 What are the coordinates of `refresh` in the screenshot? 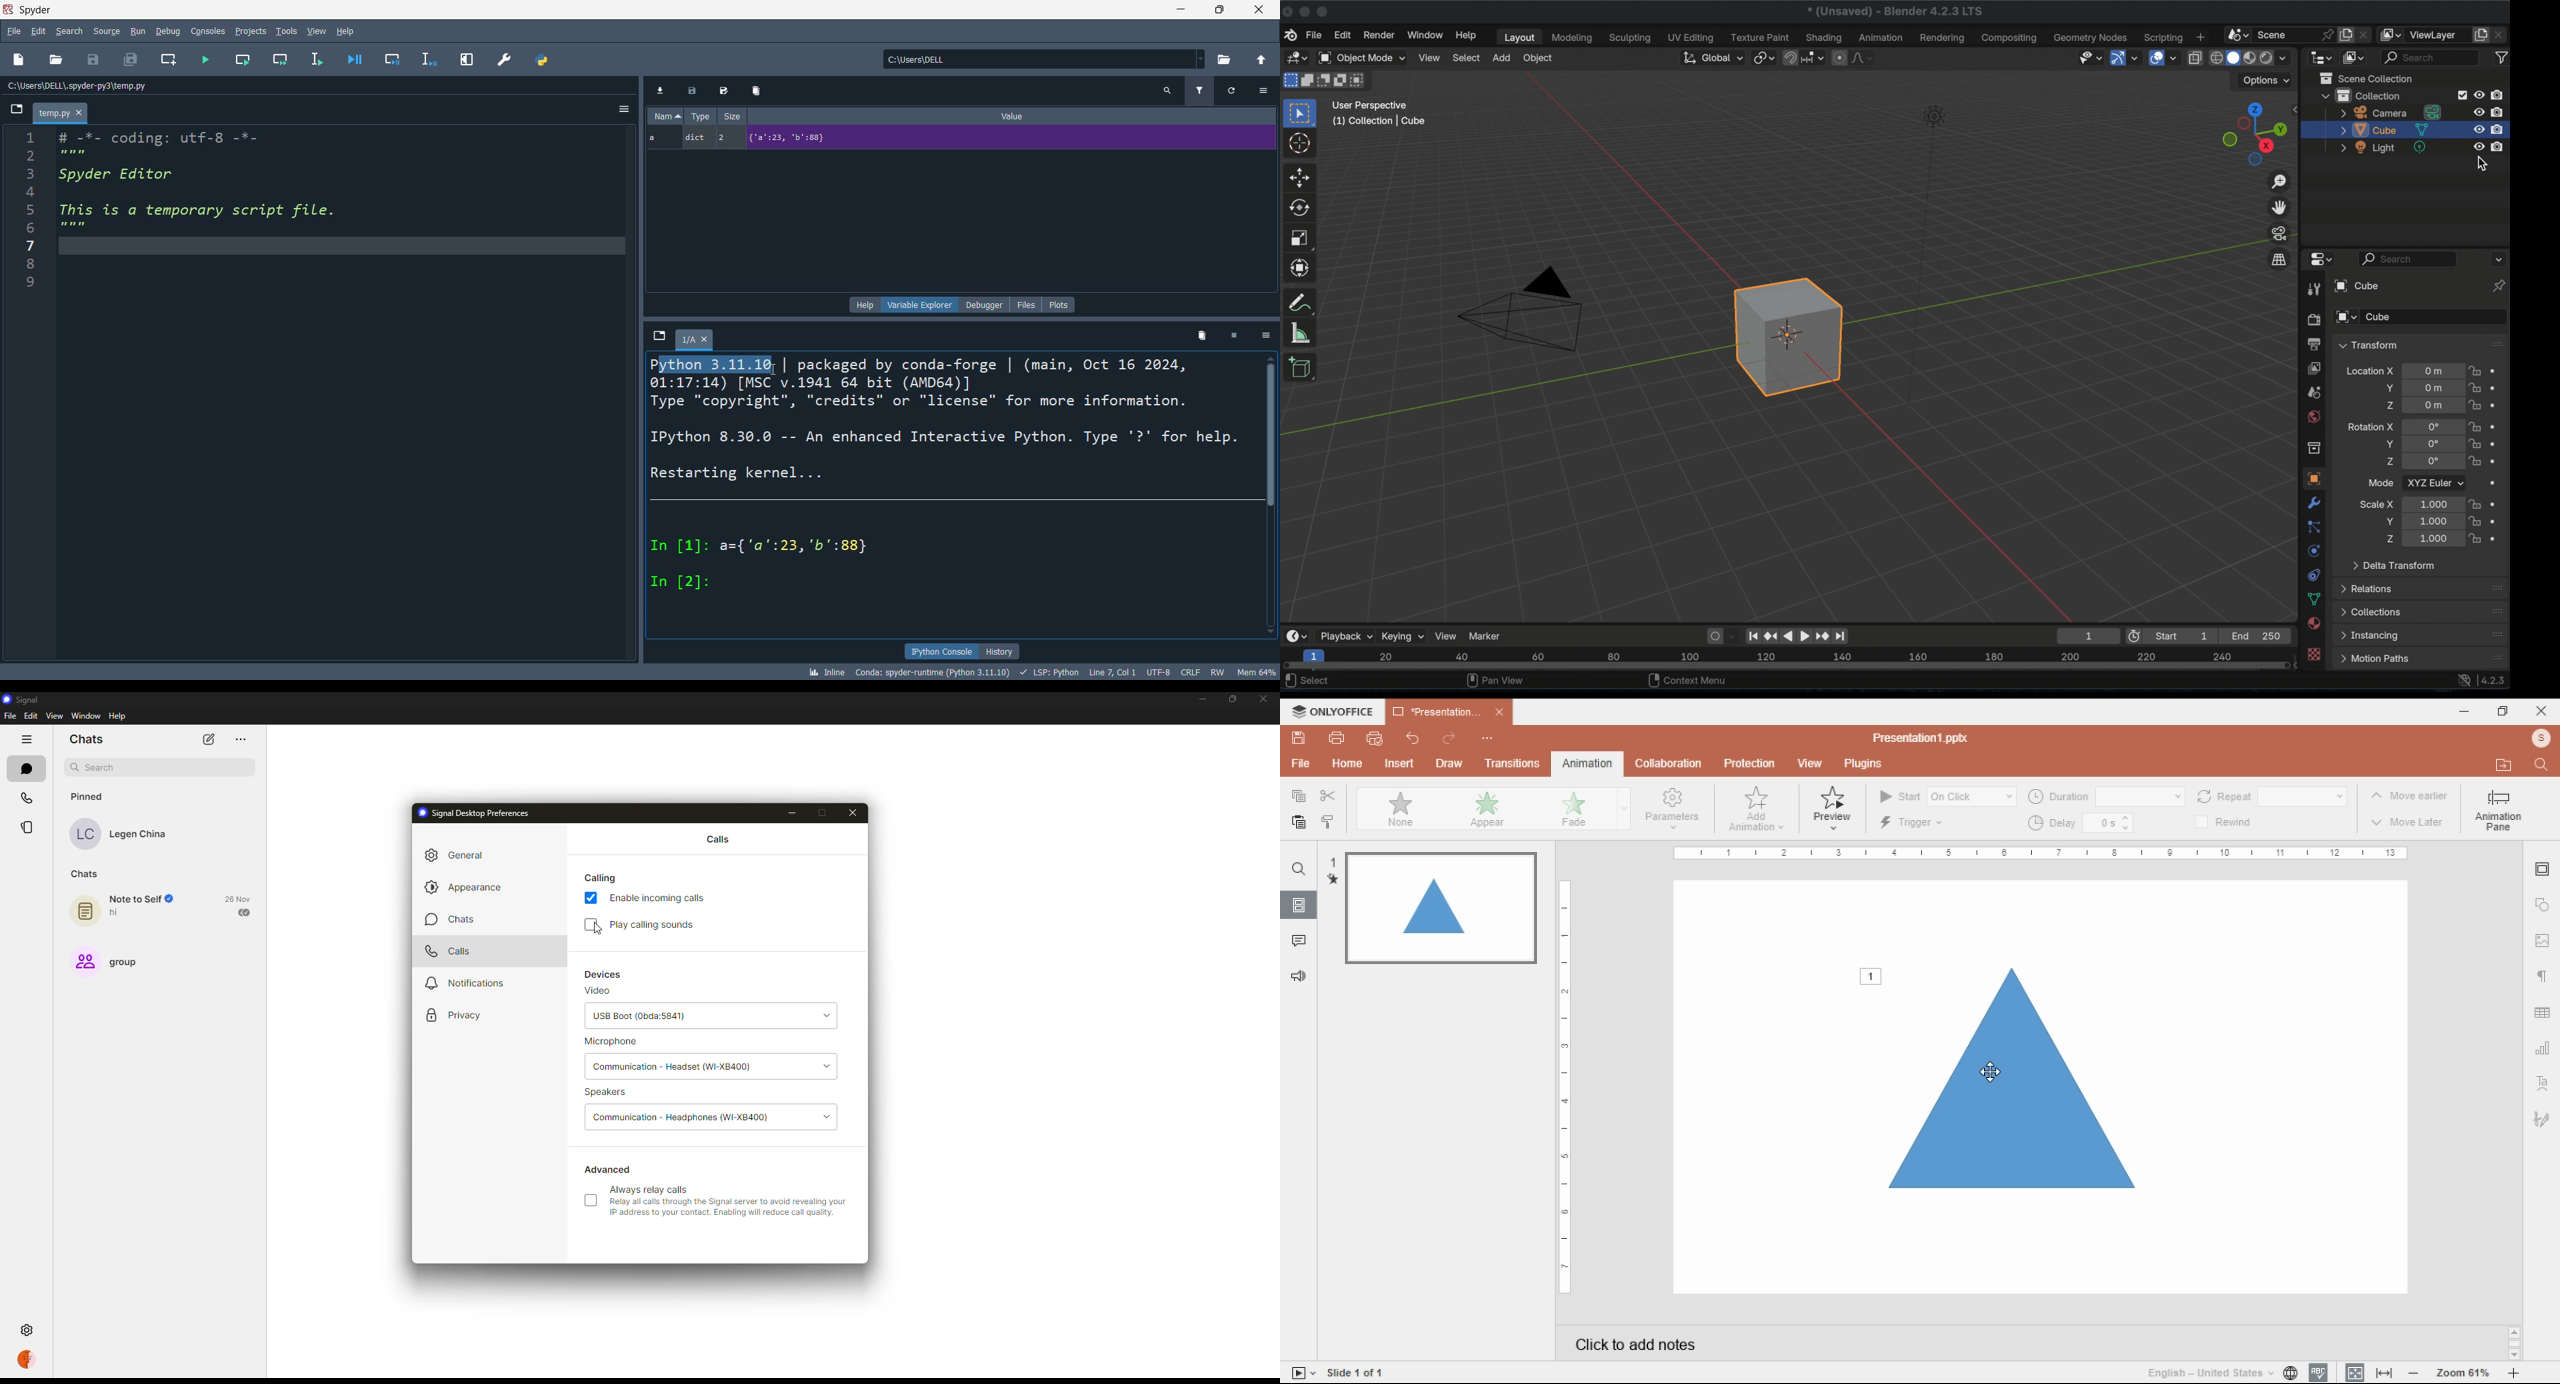 It's located at (1237, 91).